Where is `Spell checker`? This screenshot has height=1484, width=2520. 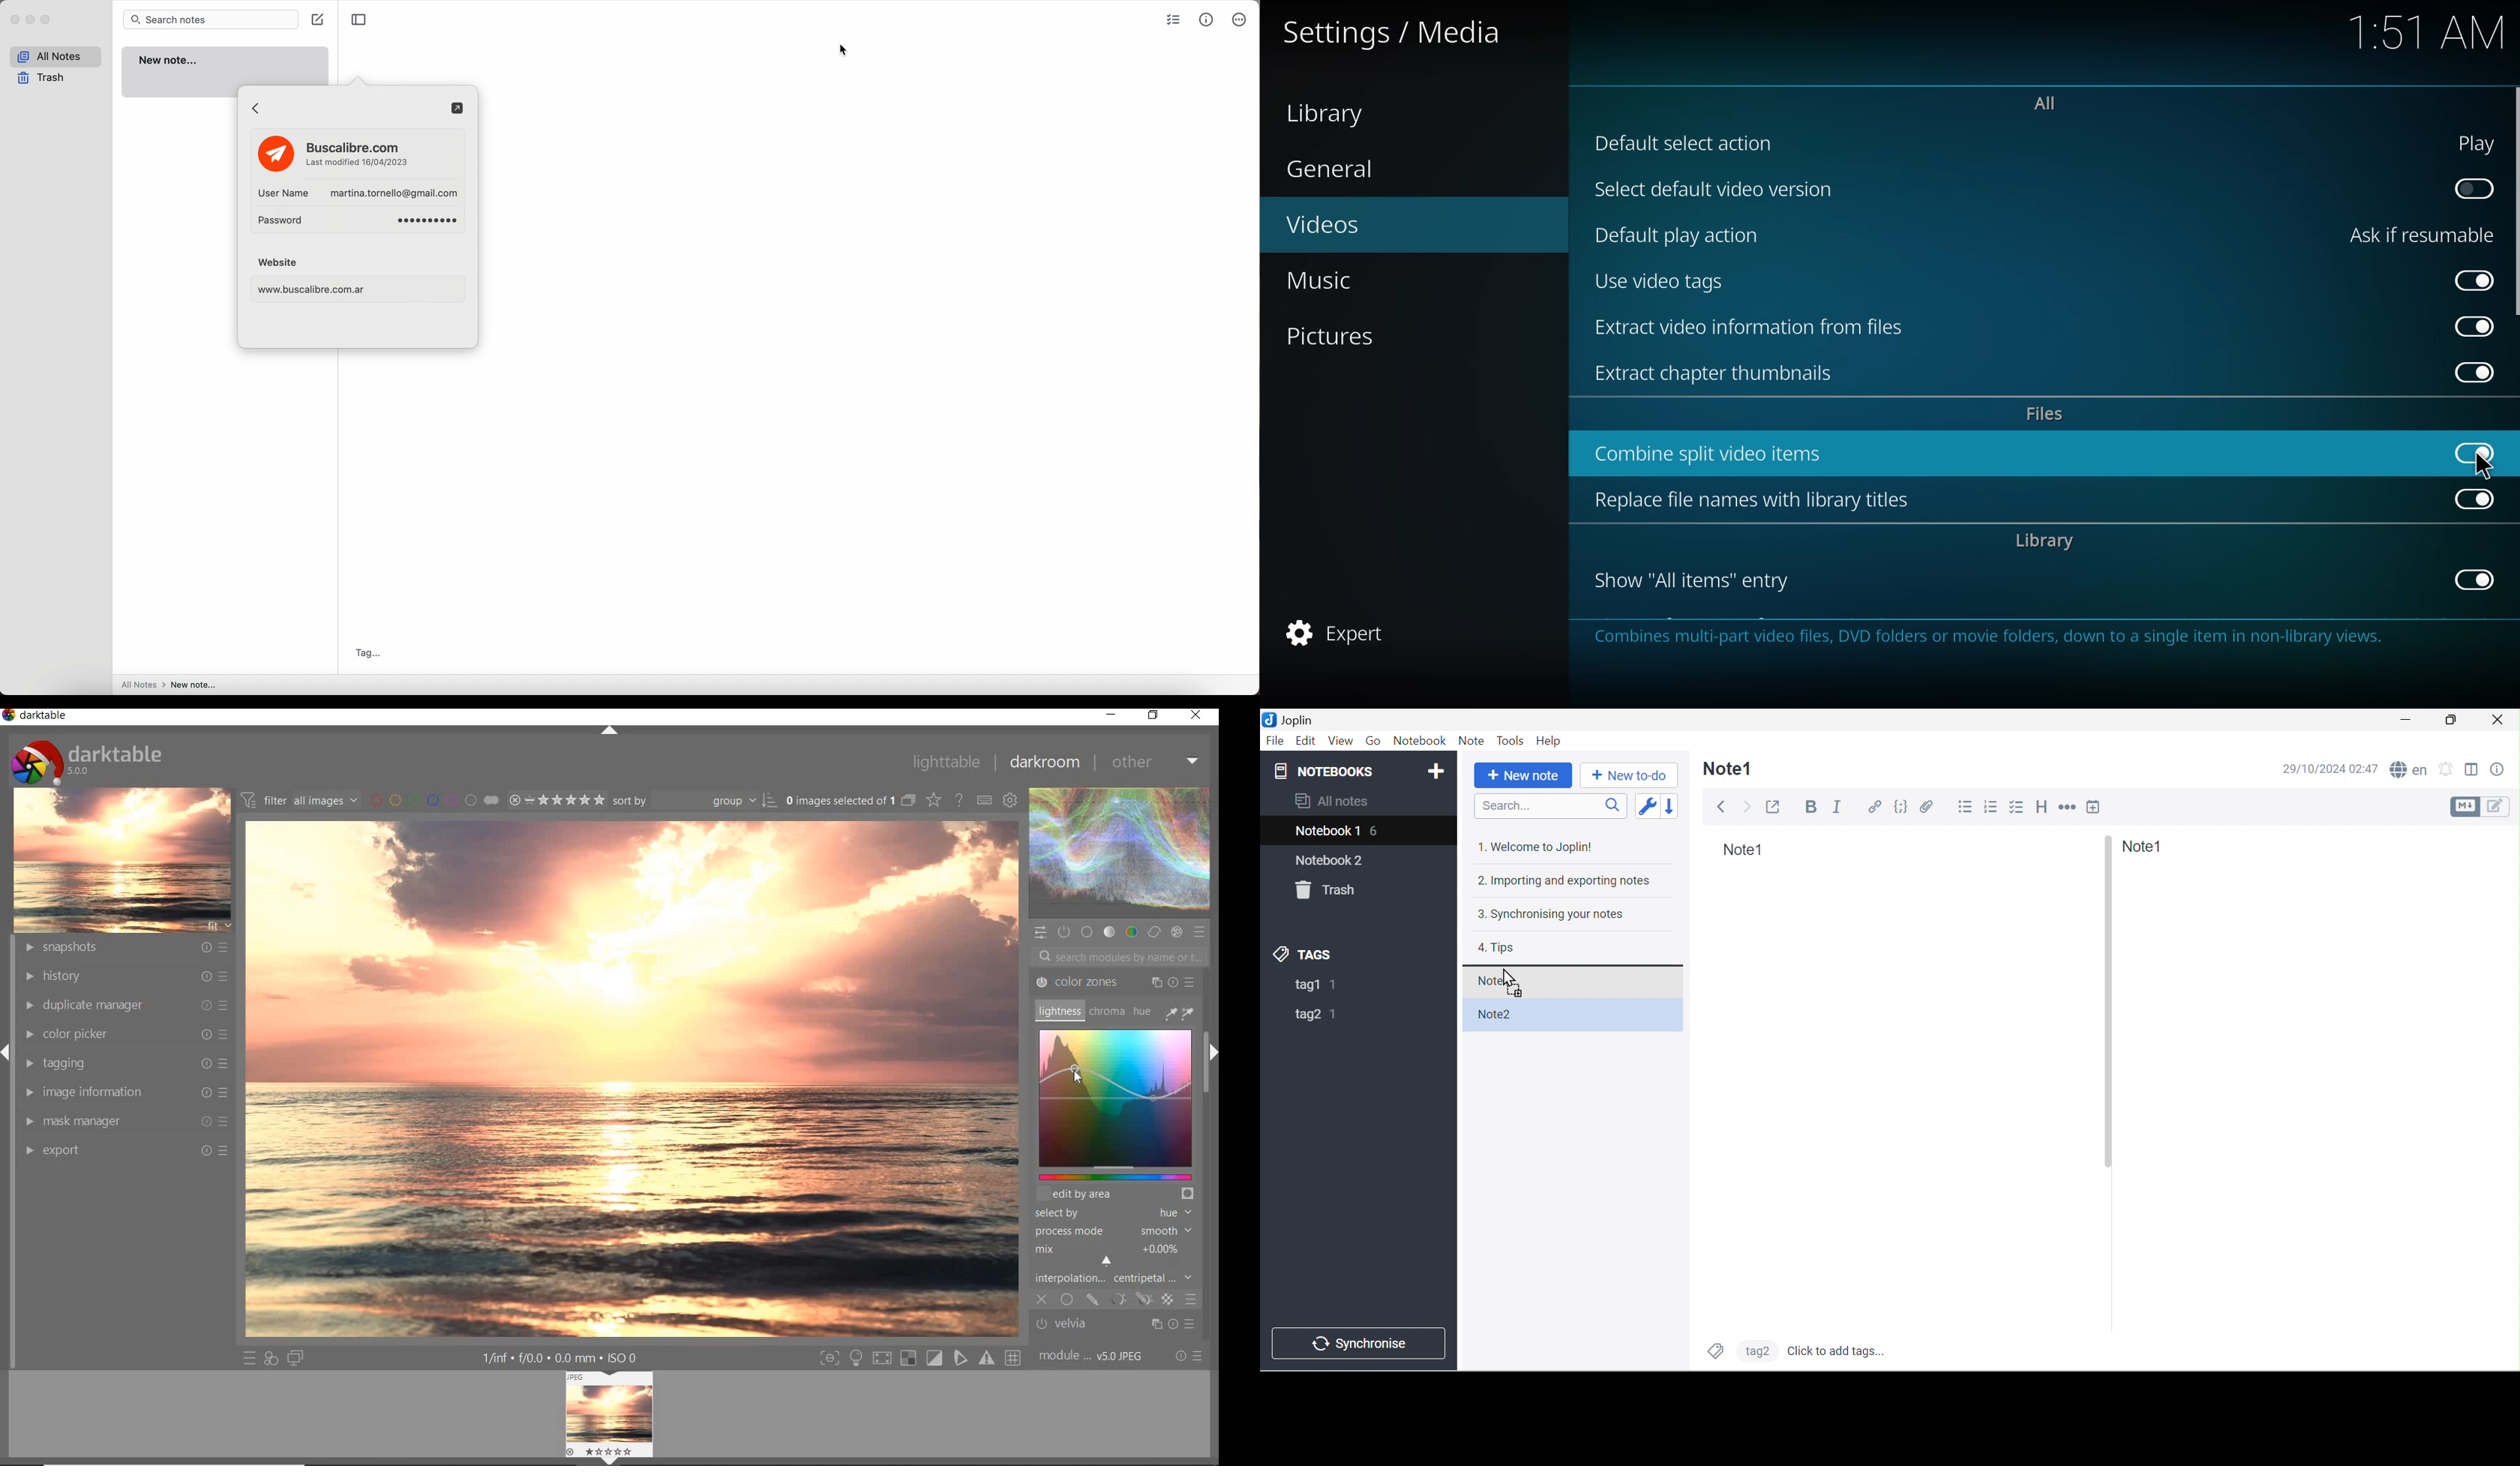 Spell checker is located at coordinates (2408, 771).